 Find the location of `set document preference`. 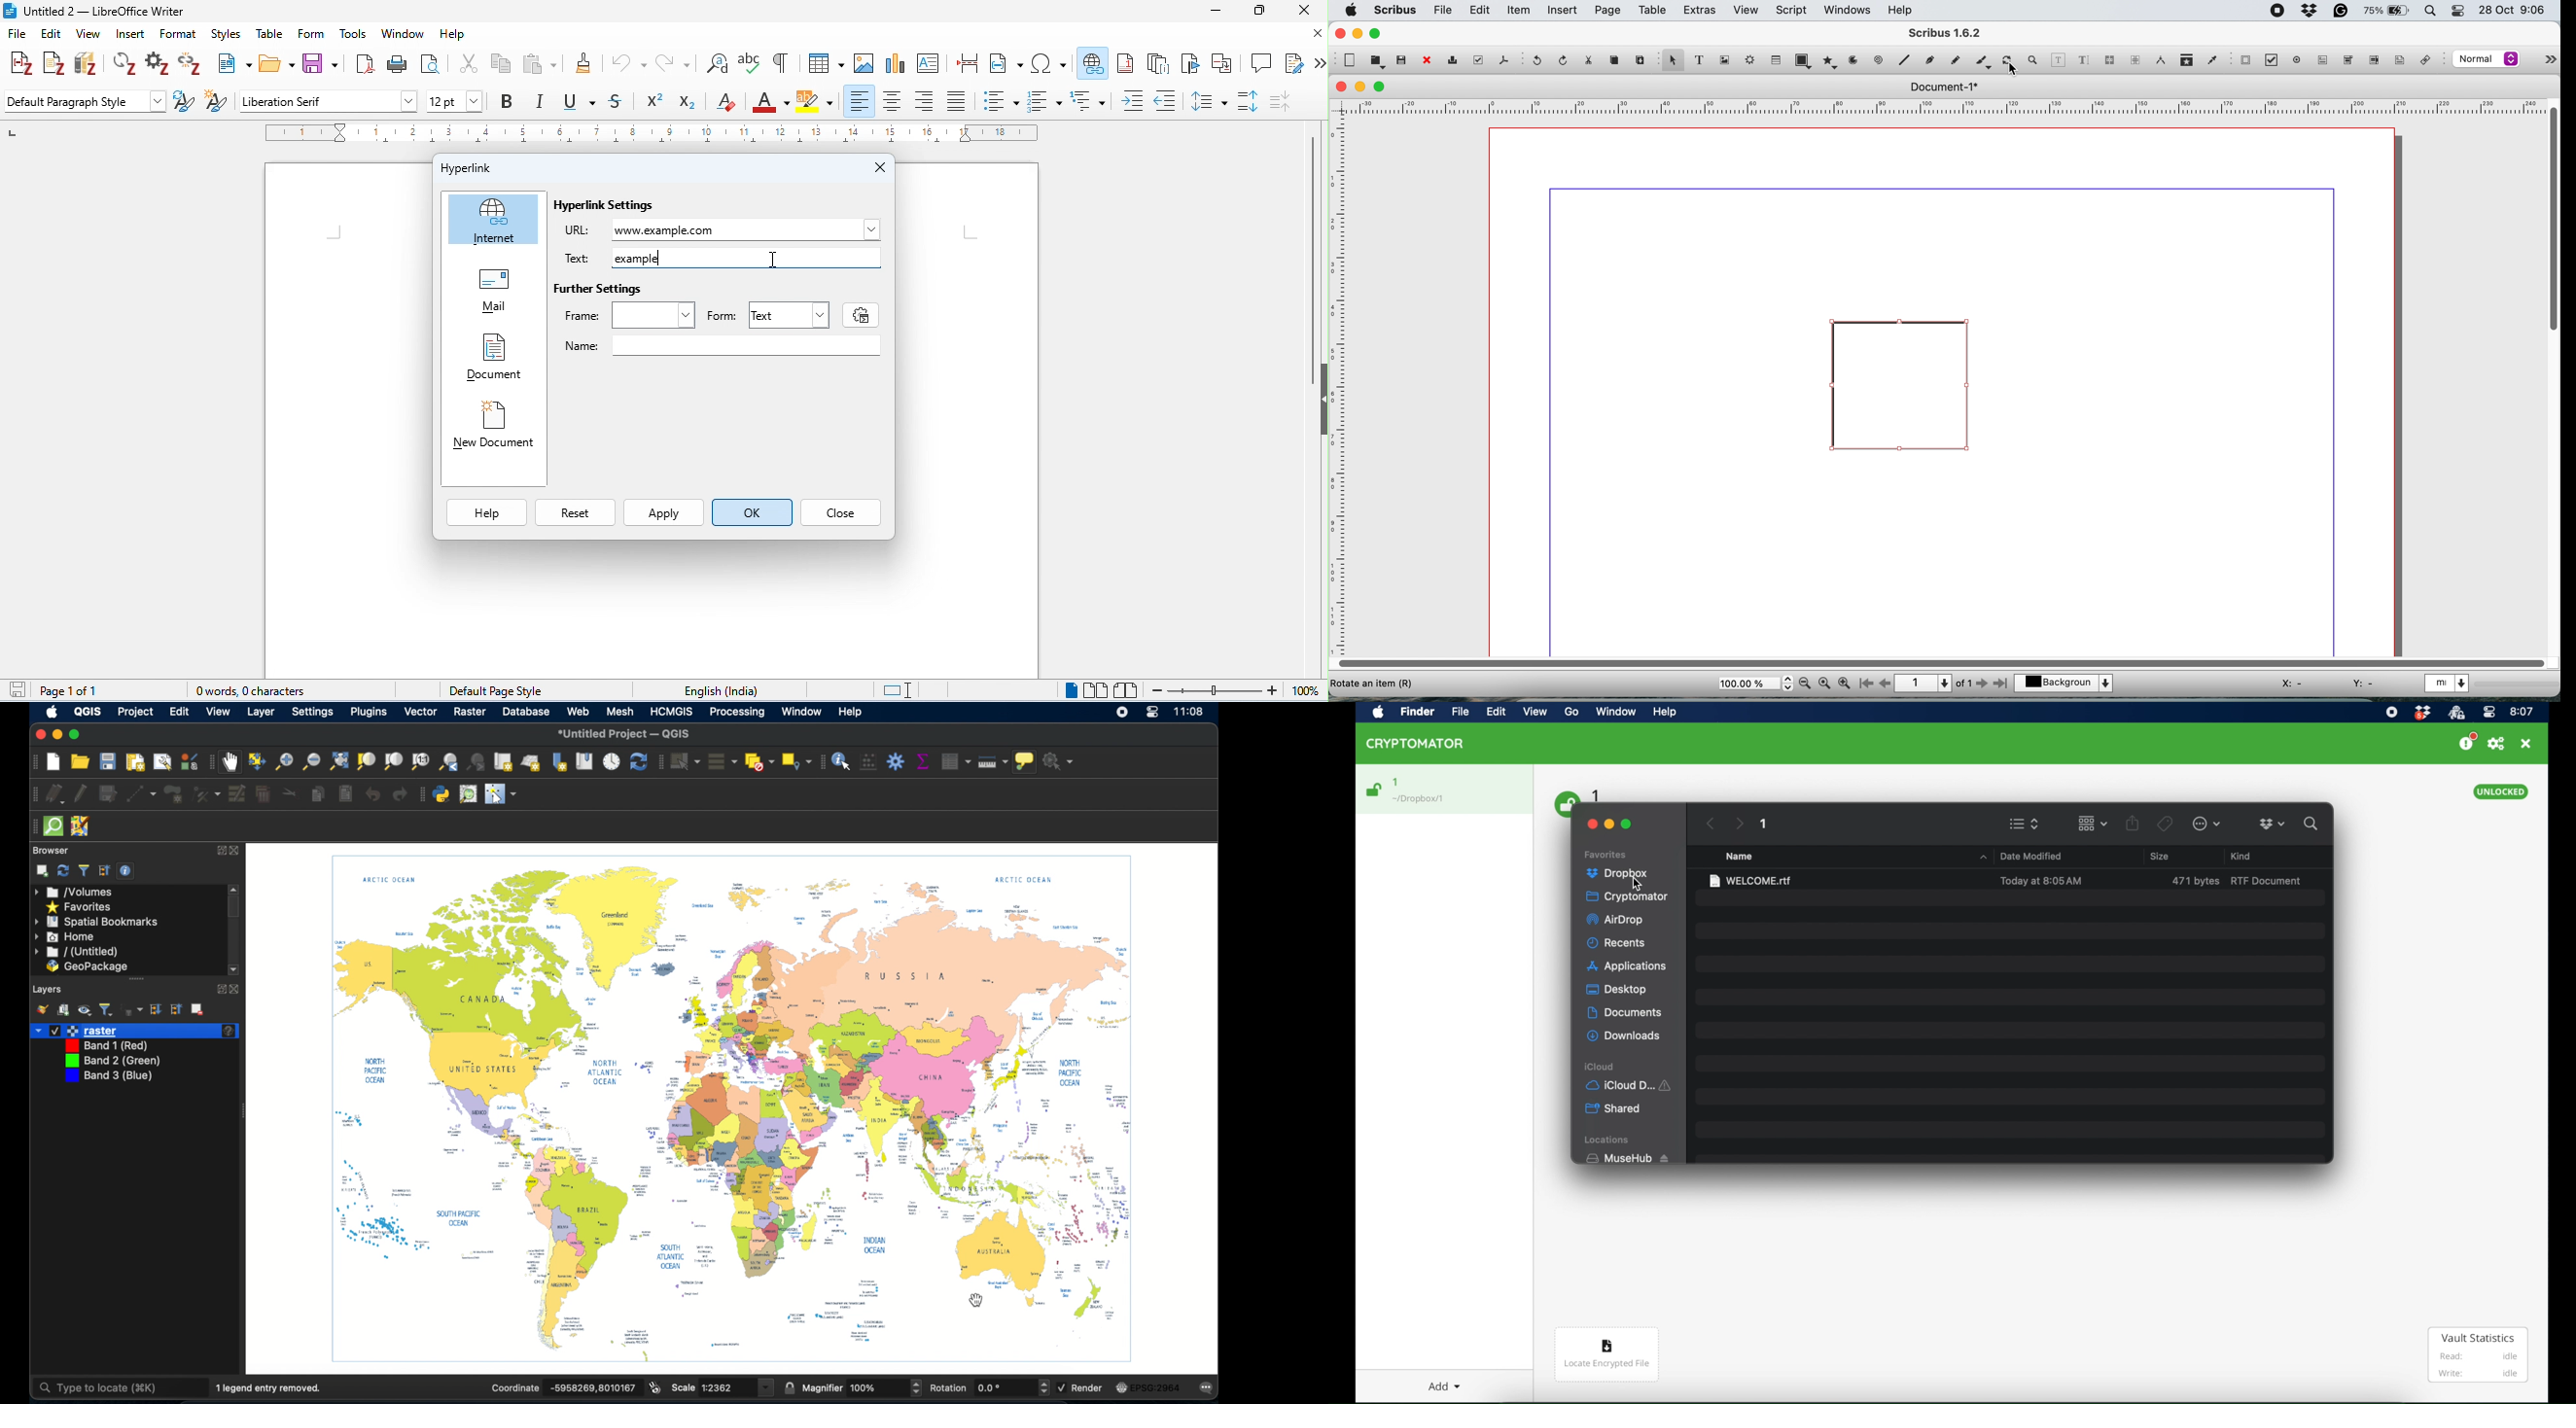

set document preference is located at coordinates (159, 63).